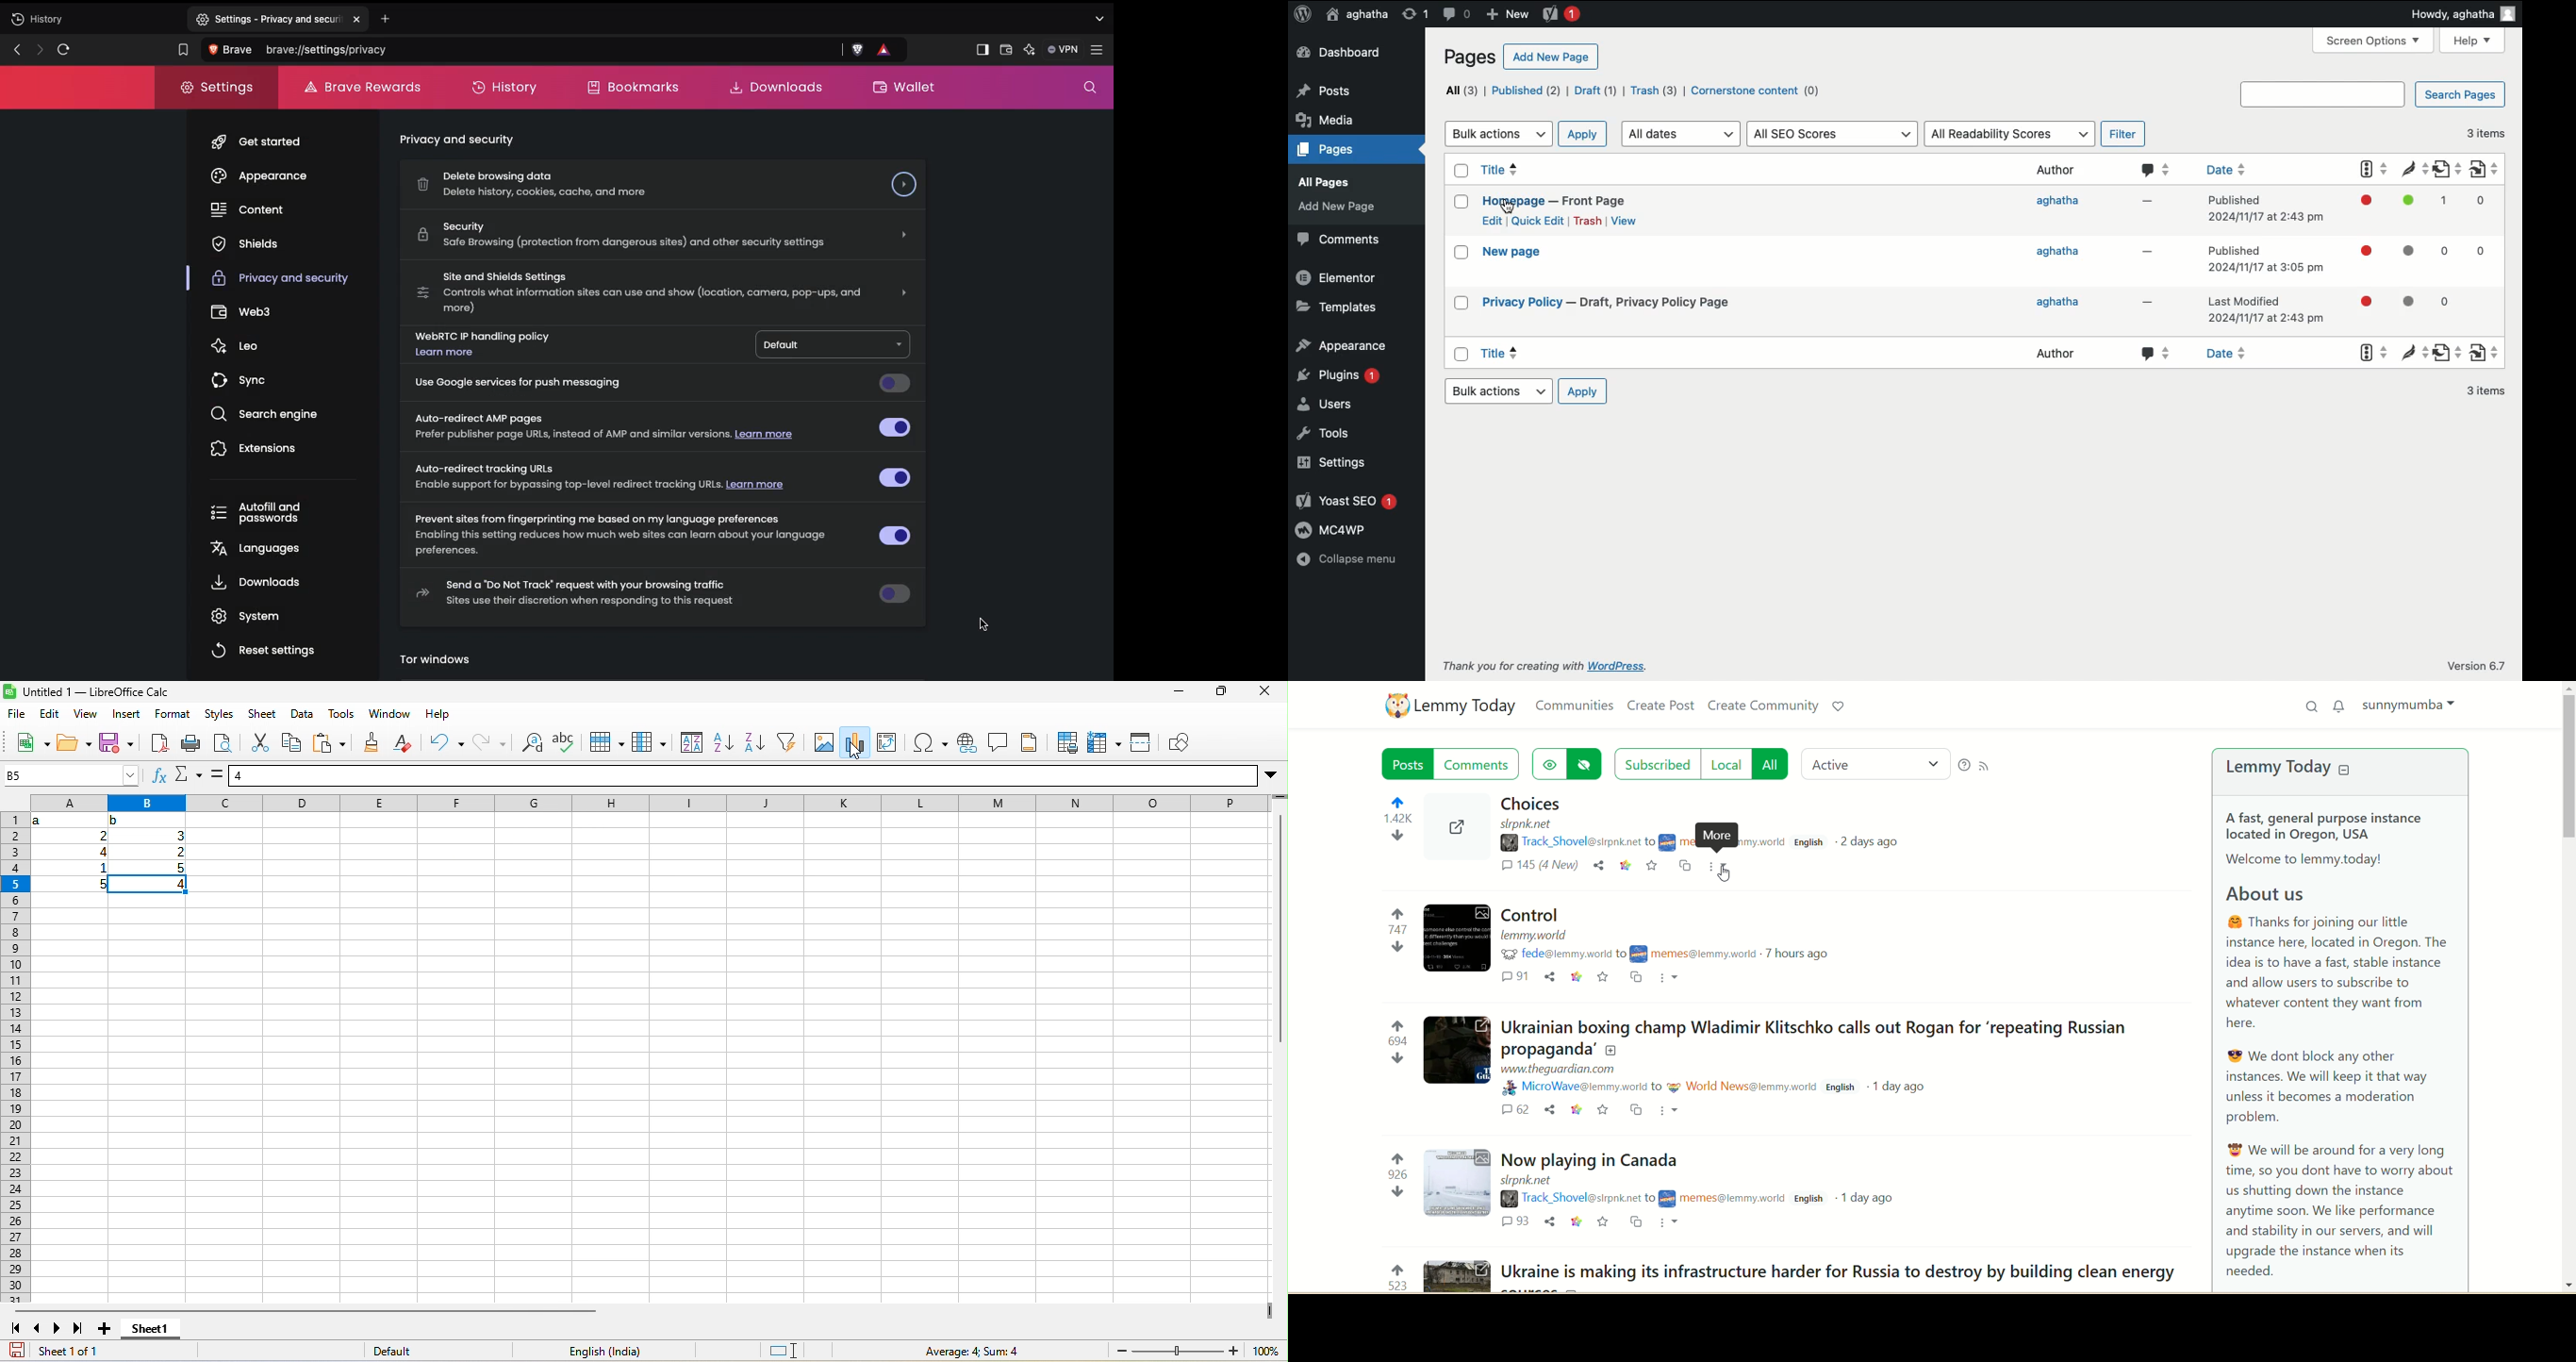 This screenshot has height=1372, width=2576. What do you see at coordinates (390, 714) in the screenshot?
I see `window` at bounding box center [390, 714].